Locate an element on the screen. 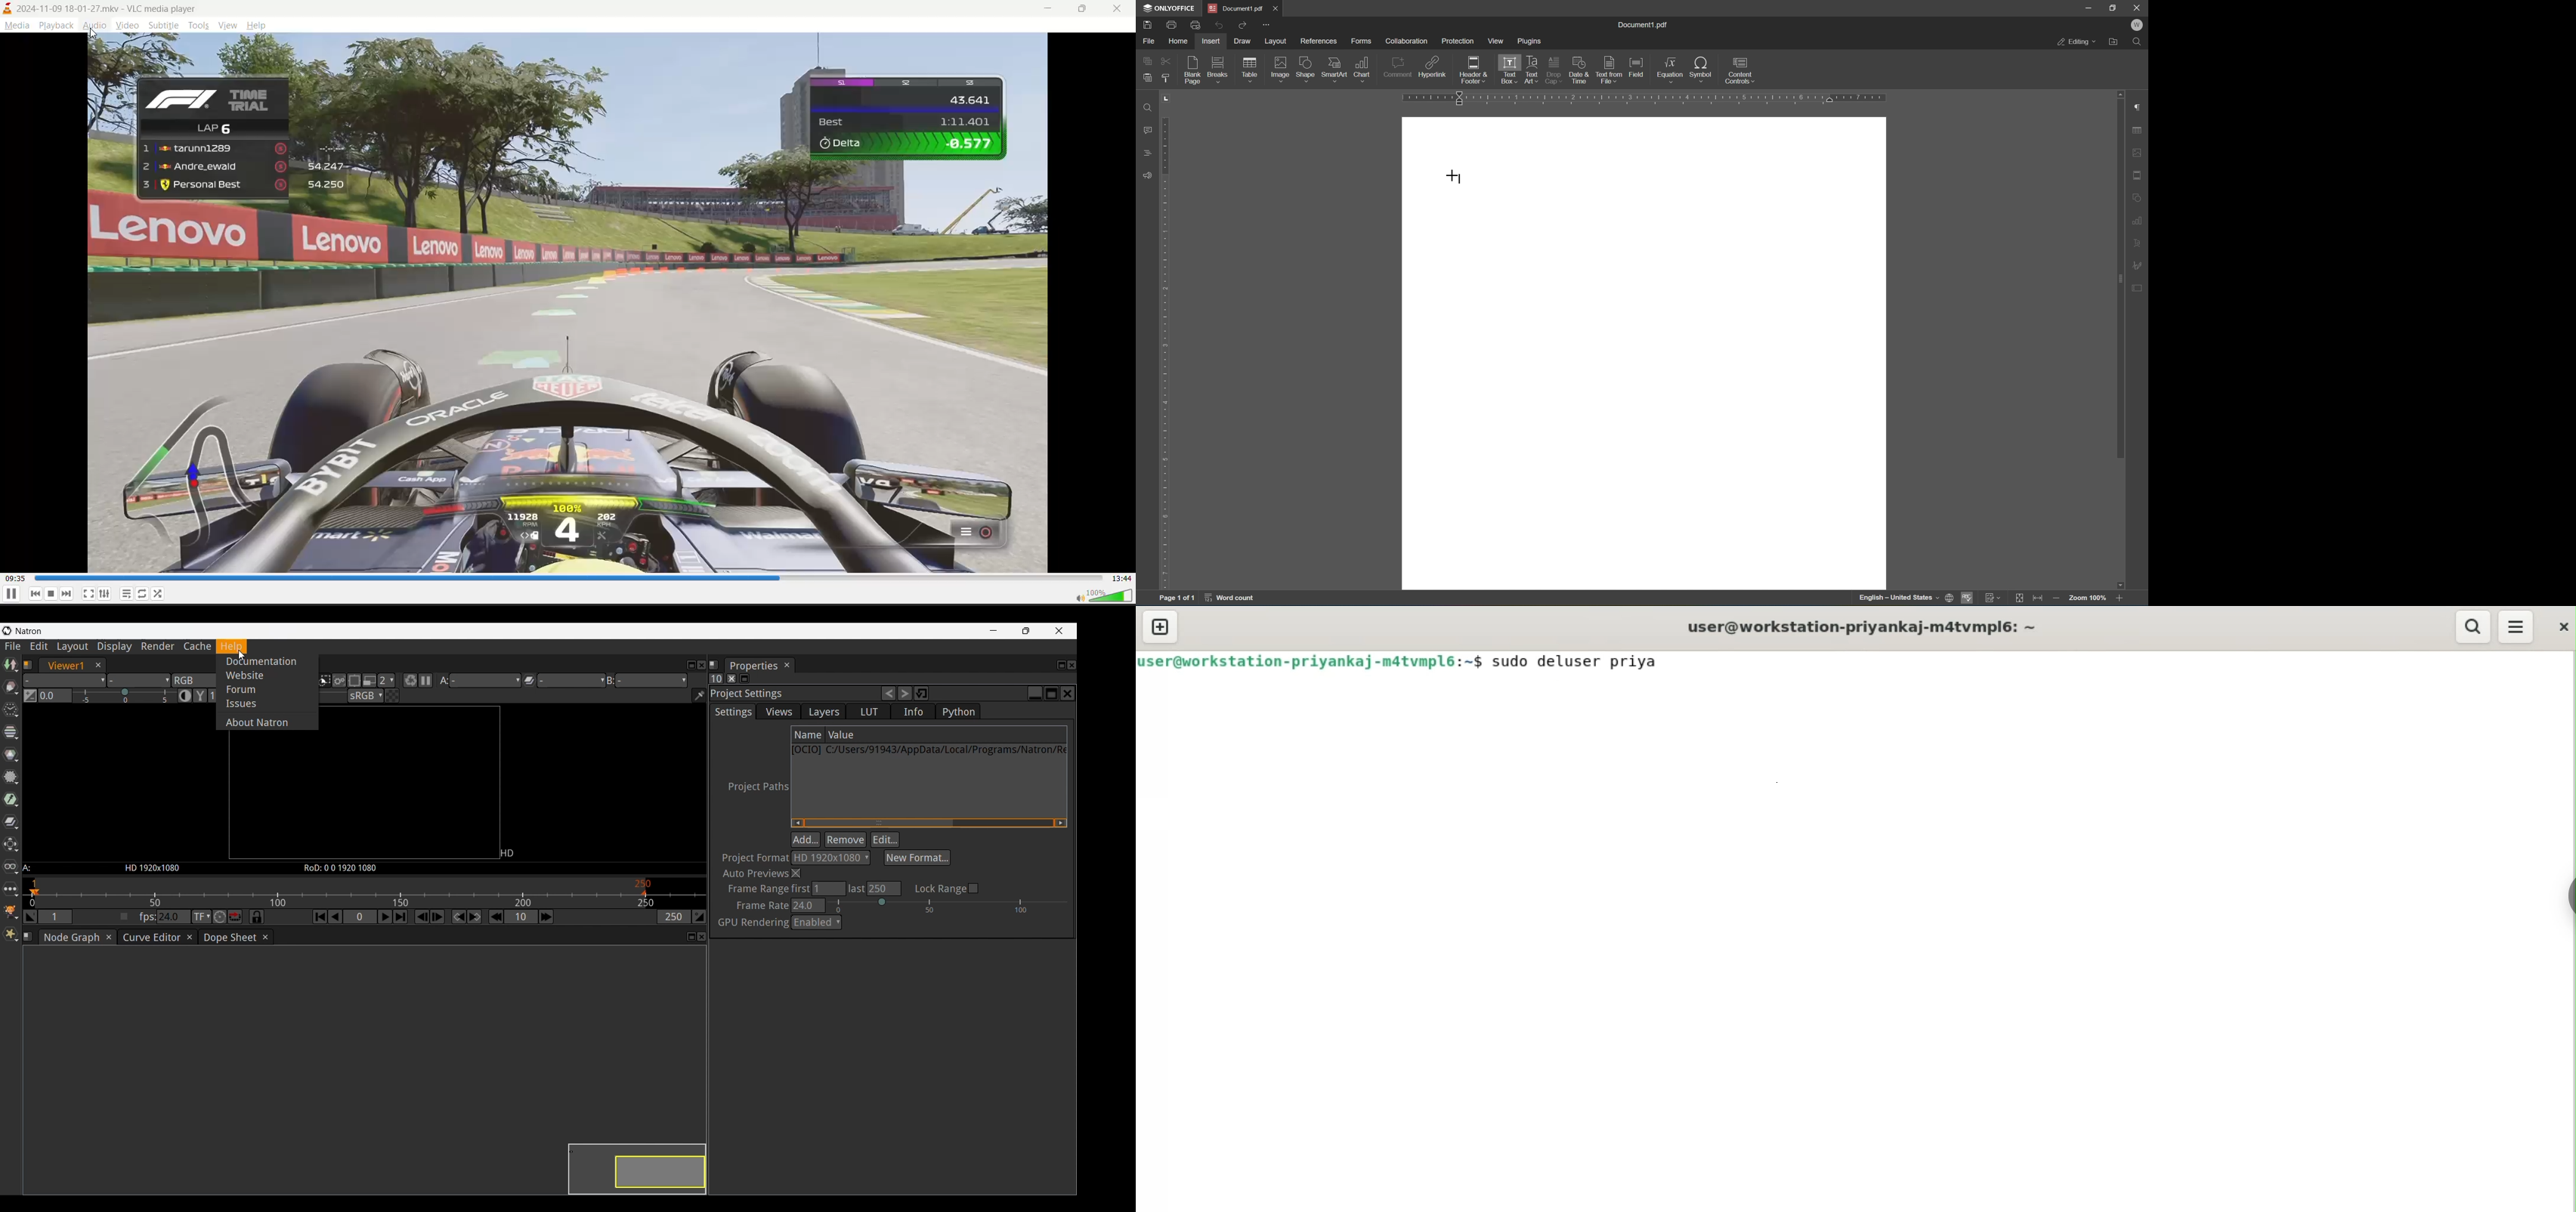 The image size is (2576, 1232). table is located at coordinates (1250, 71).